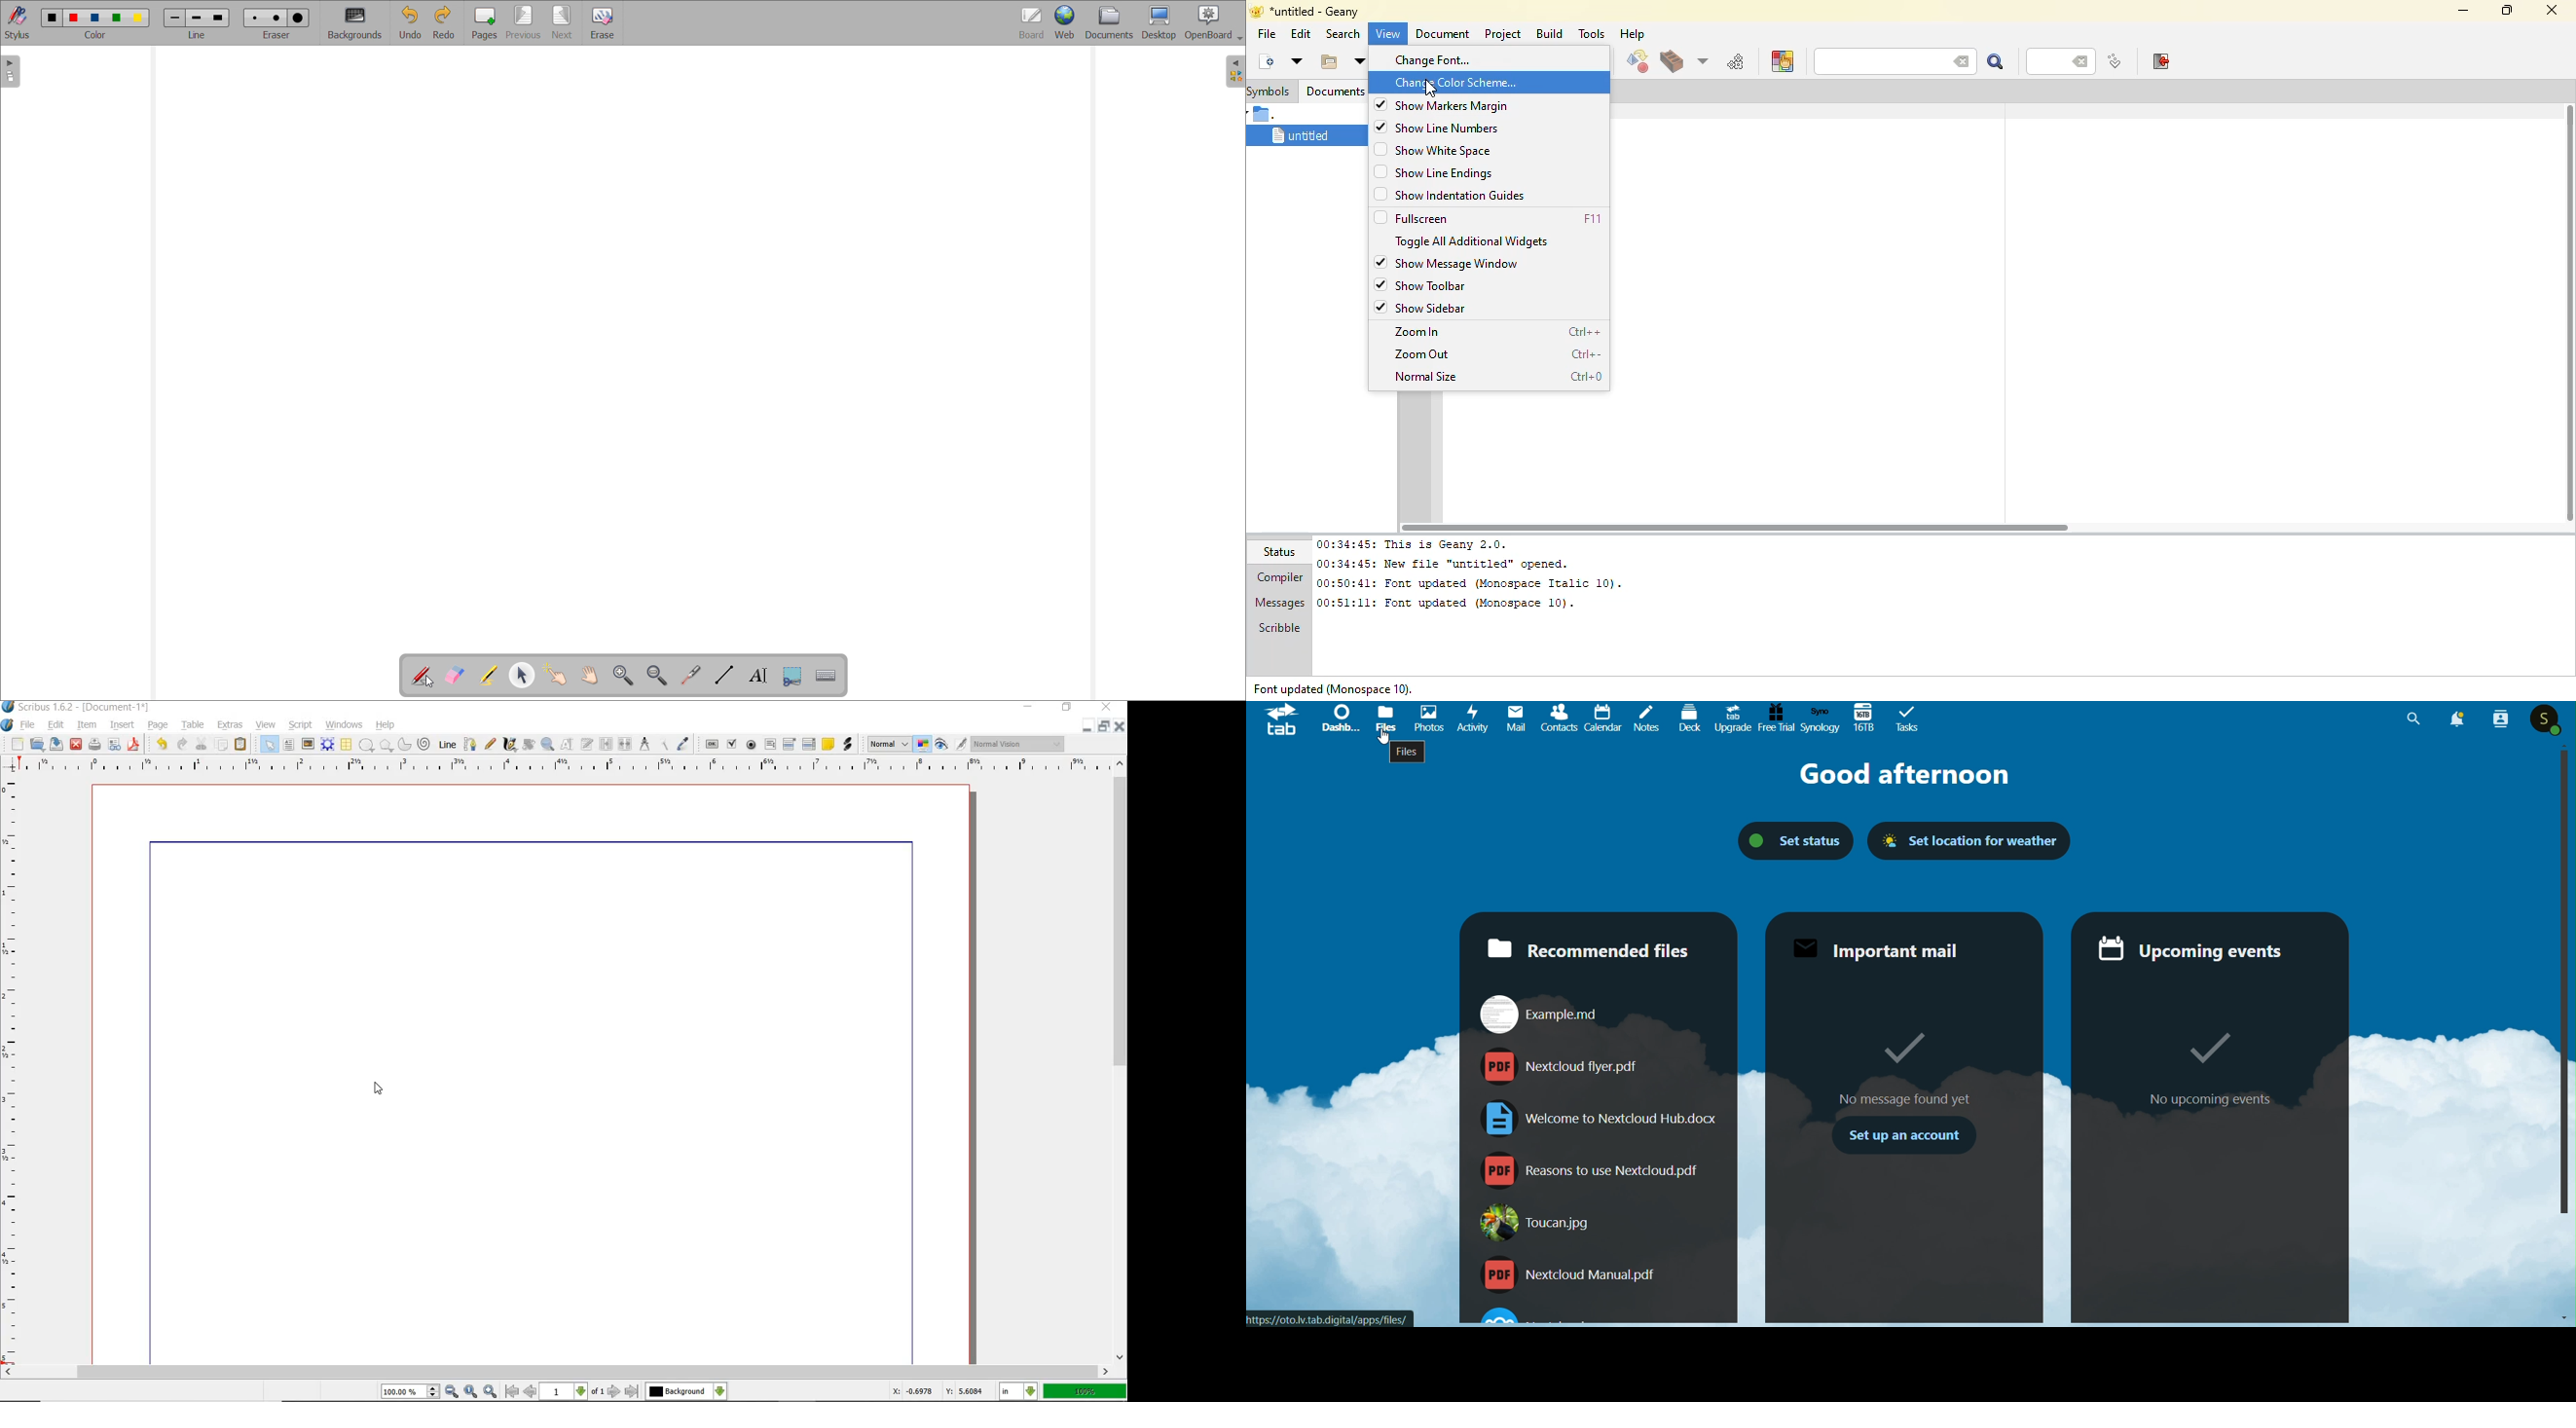 Image resolution: width=2576 pixels, height=1428 pixels. What do you see at coordinates (17, 744) in the screenshot?
I see `NEW` at bounding box center [17, 744].